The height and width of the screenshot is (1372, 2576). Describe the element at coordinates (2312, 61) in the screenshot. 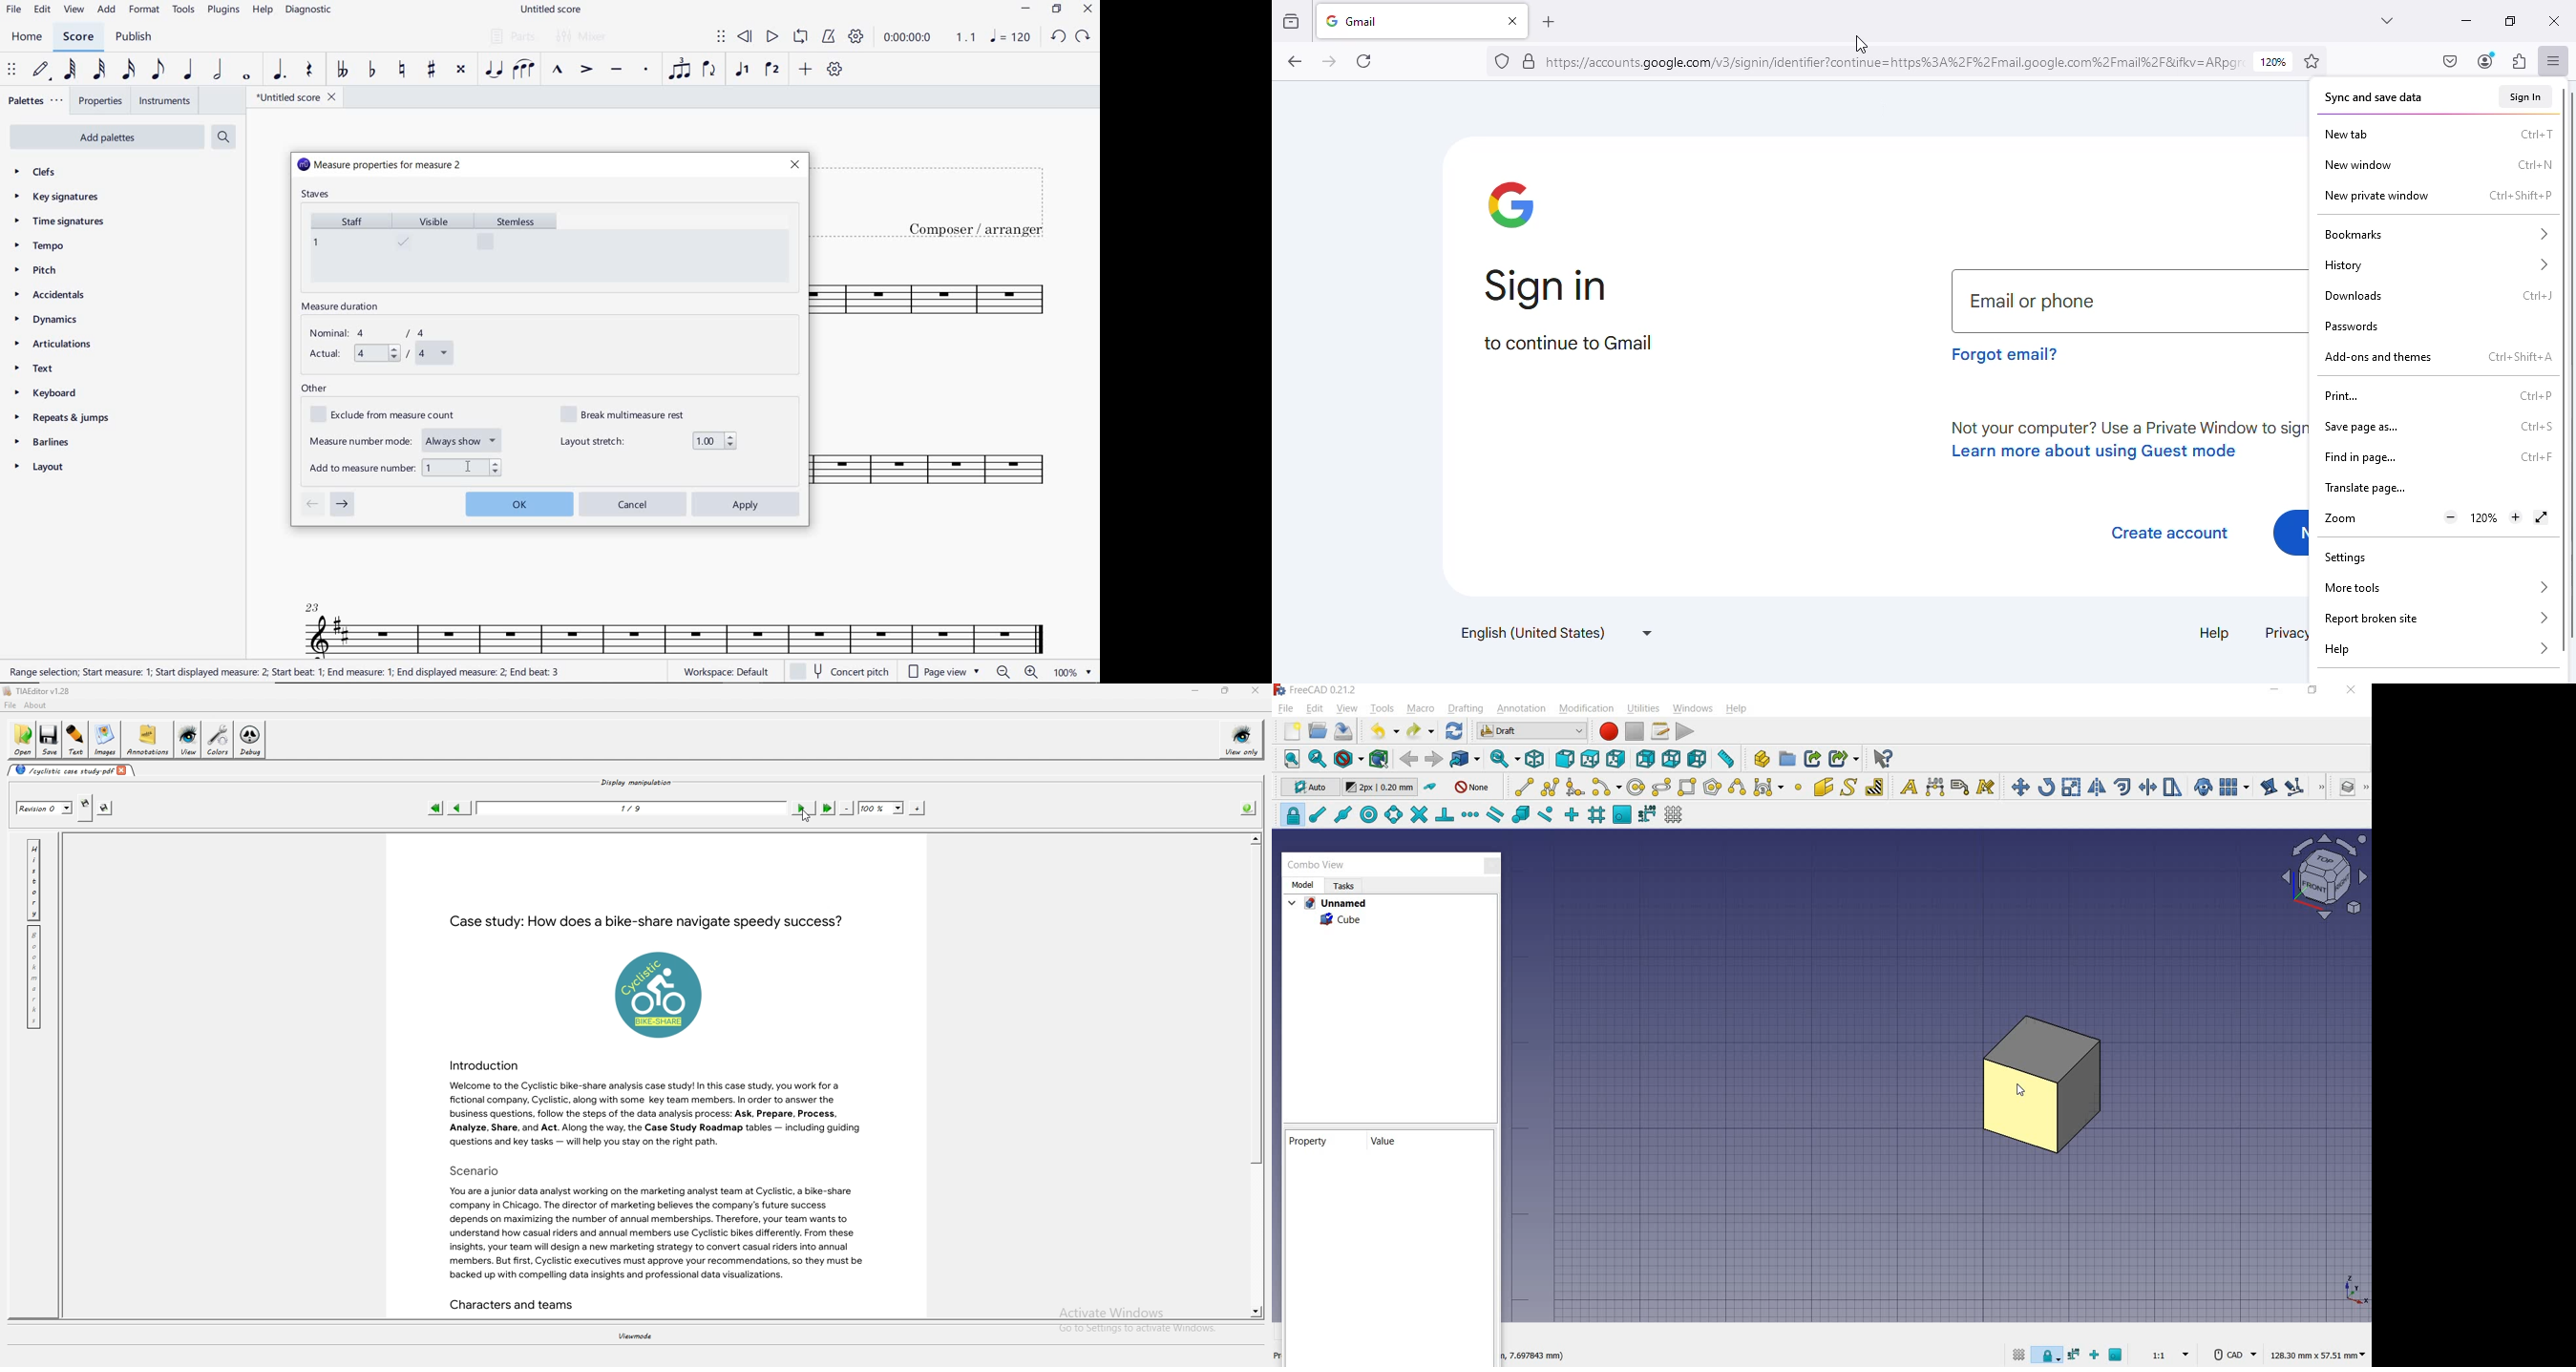

I see `bookmark this page` at that location.